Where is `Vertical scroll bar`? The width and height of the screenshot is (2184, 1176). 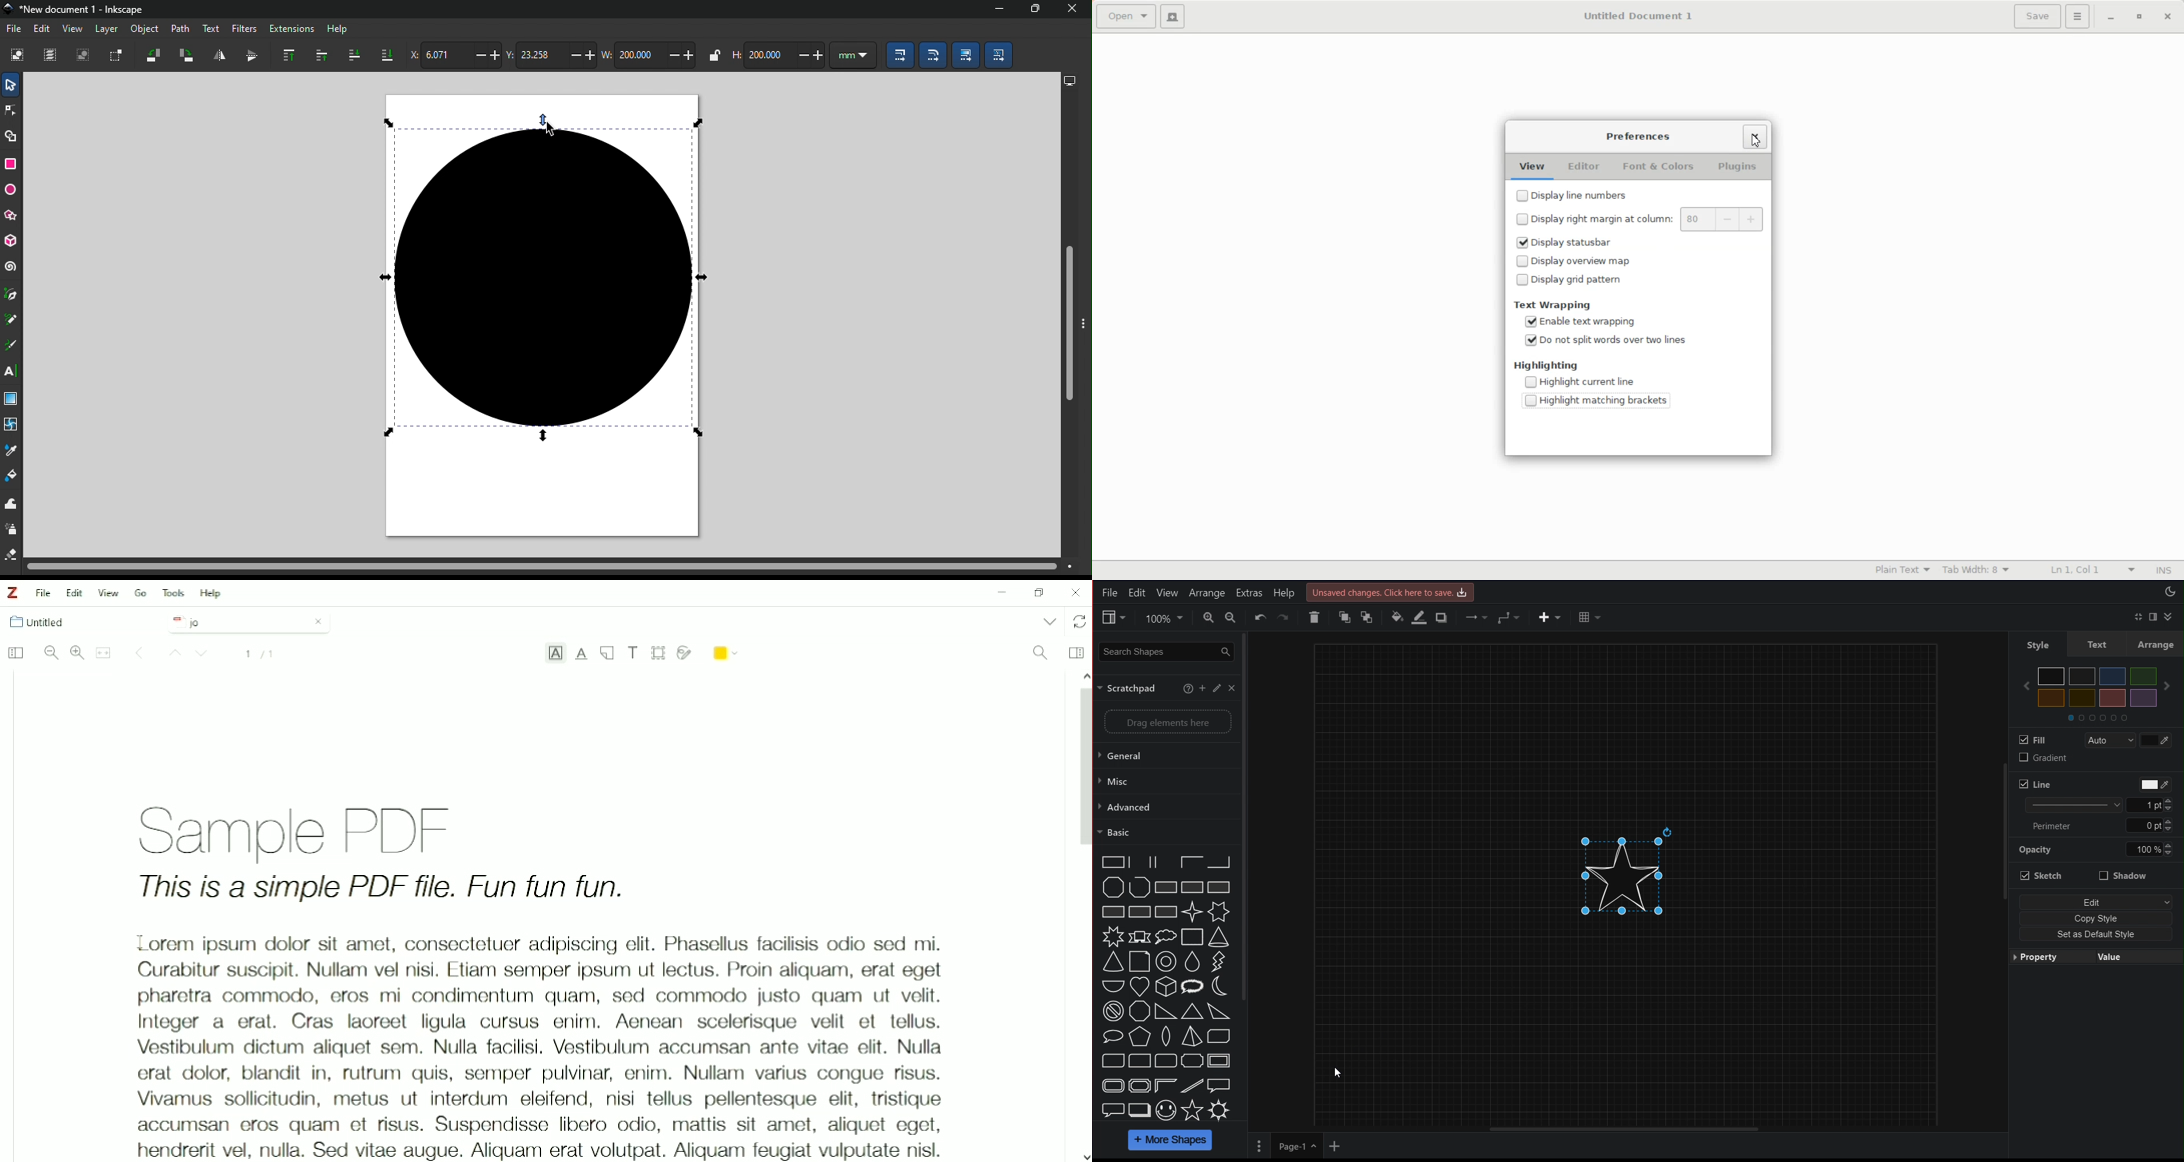
Vertical scroll bar is located at coordinates (1067, 325).